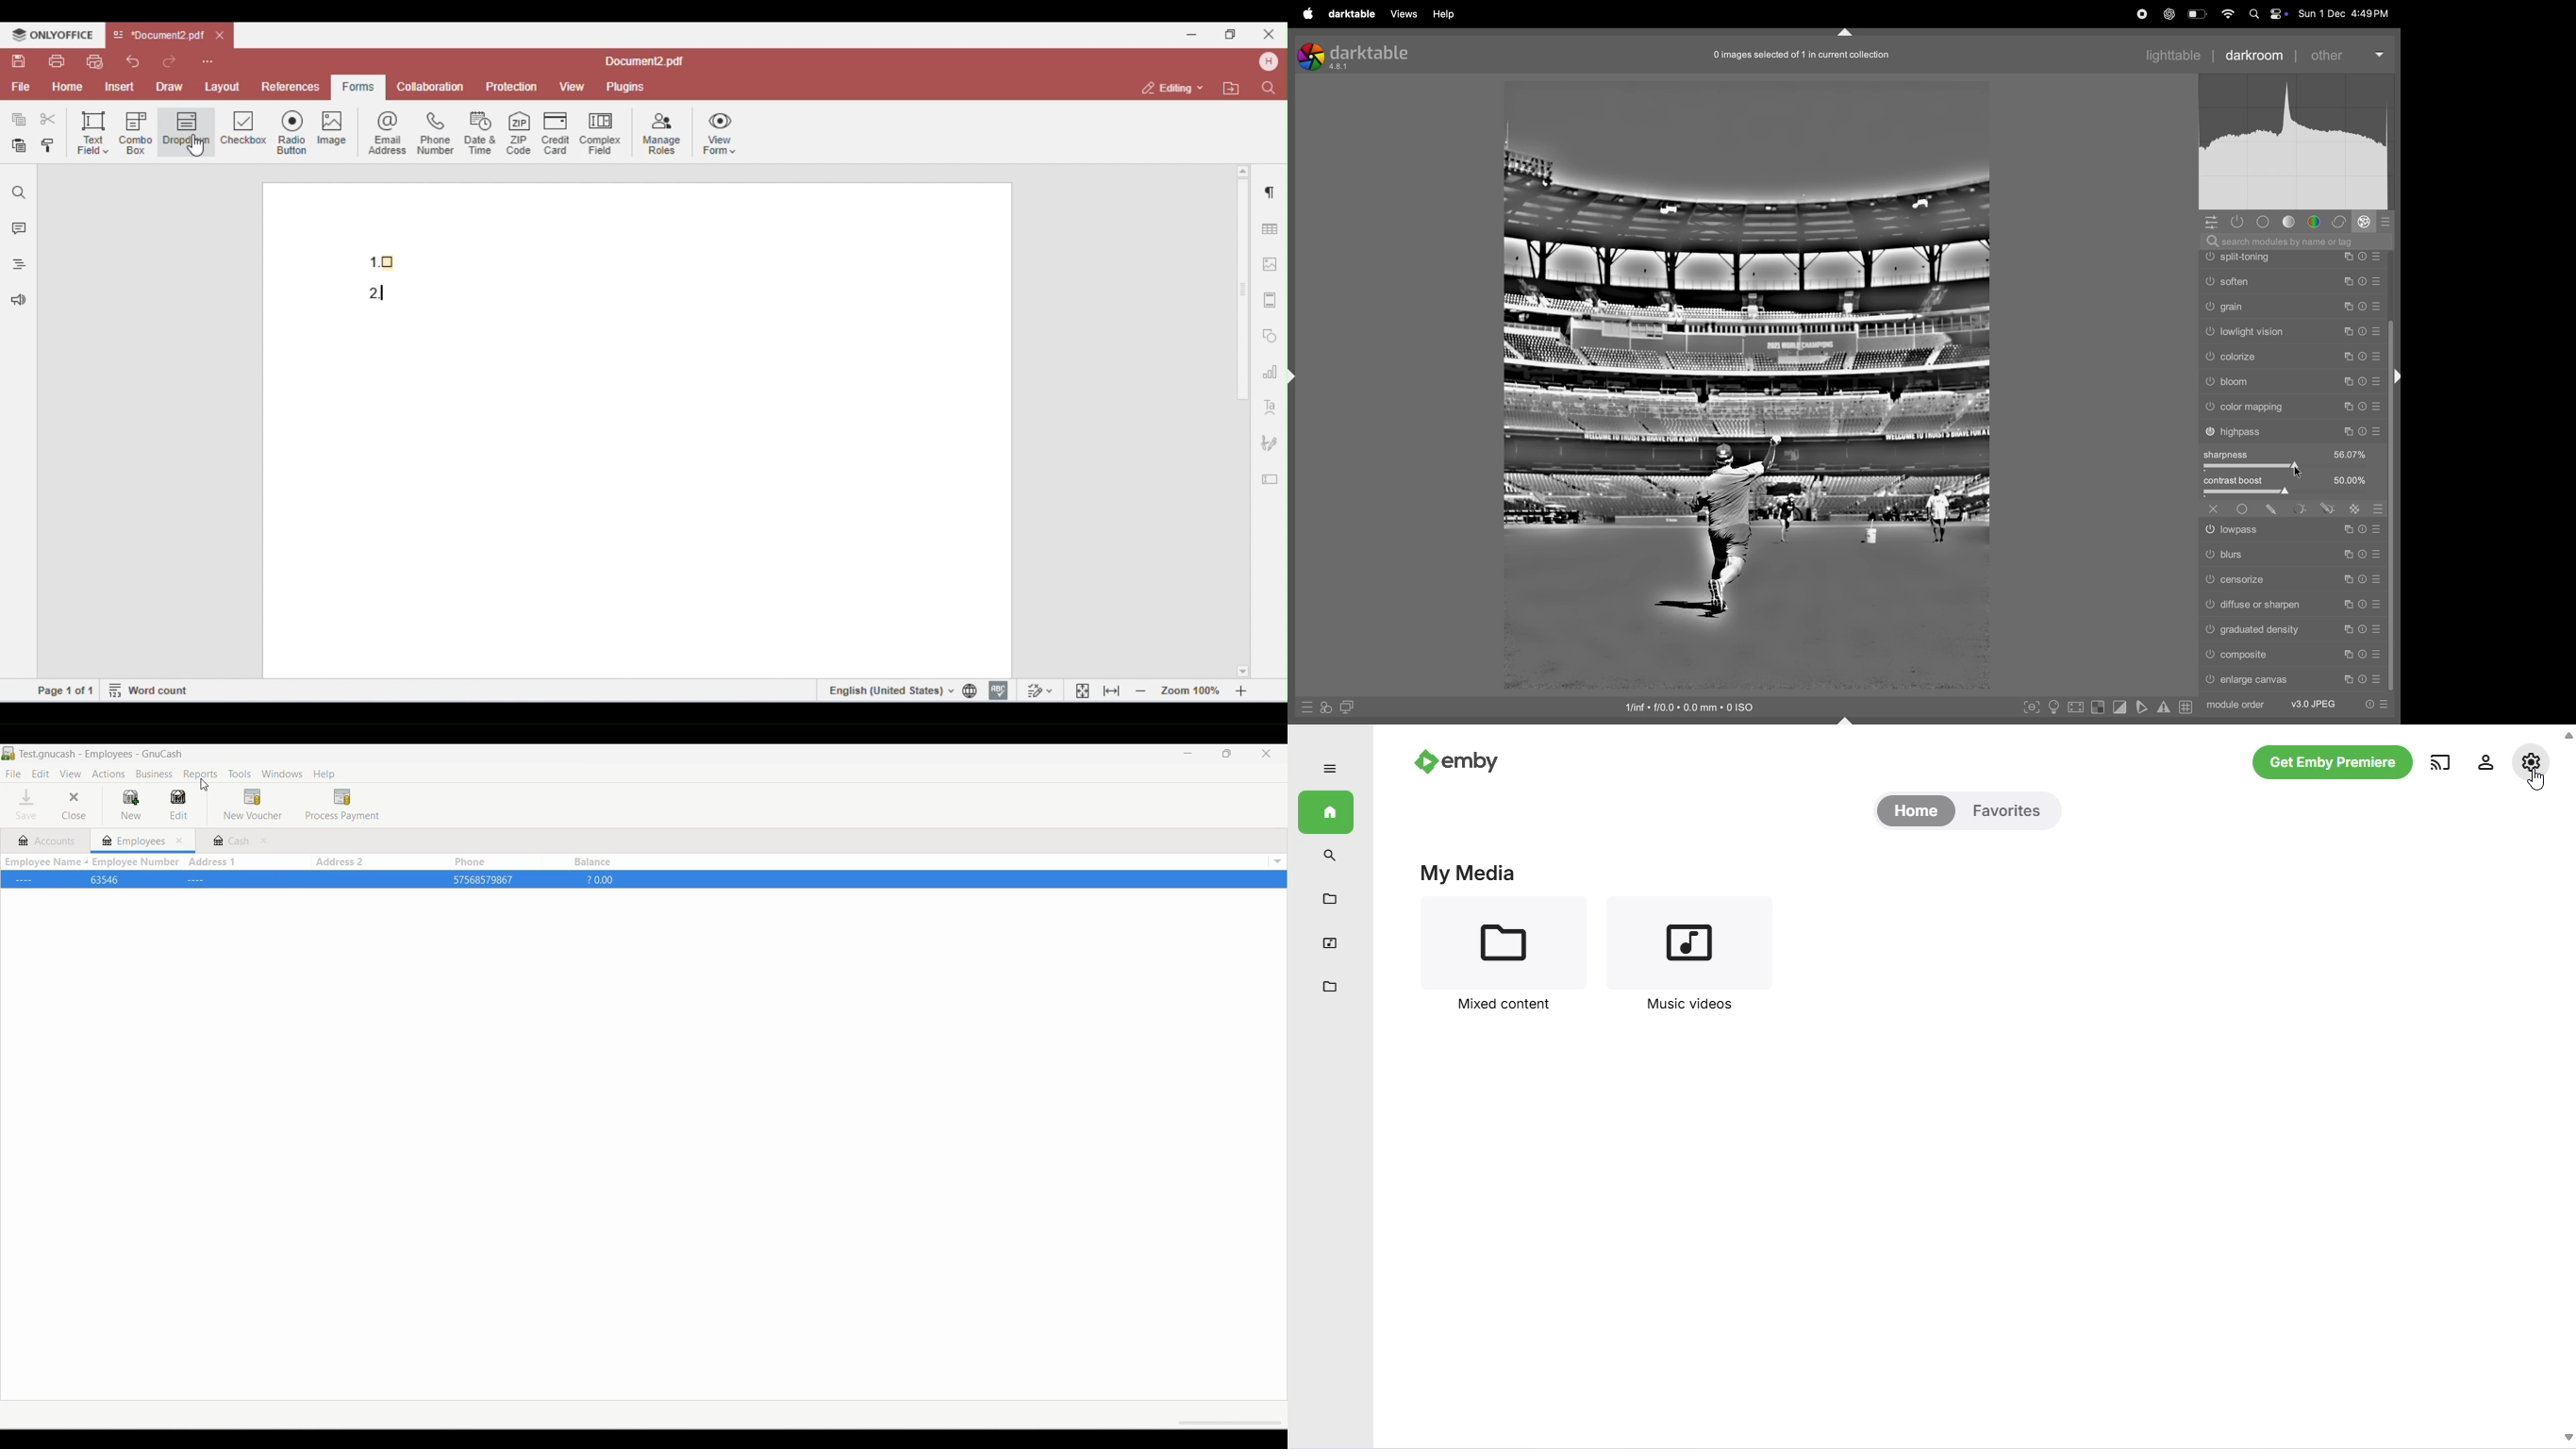 The width and height of the screenshot is (2576, 1456). Describe the element at coordinates (131, 806) in the screenshot. I see `New` at that location.